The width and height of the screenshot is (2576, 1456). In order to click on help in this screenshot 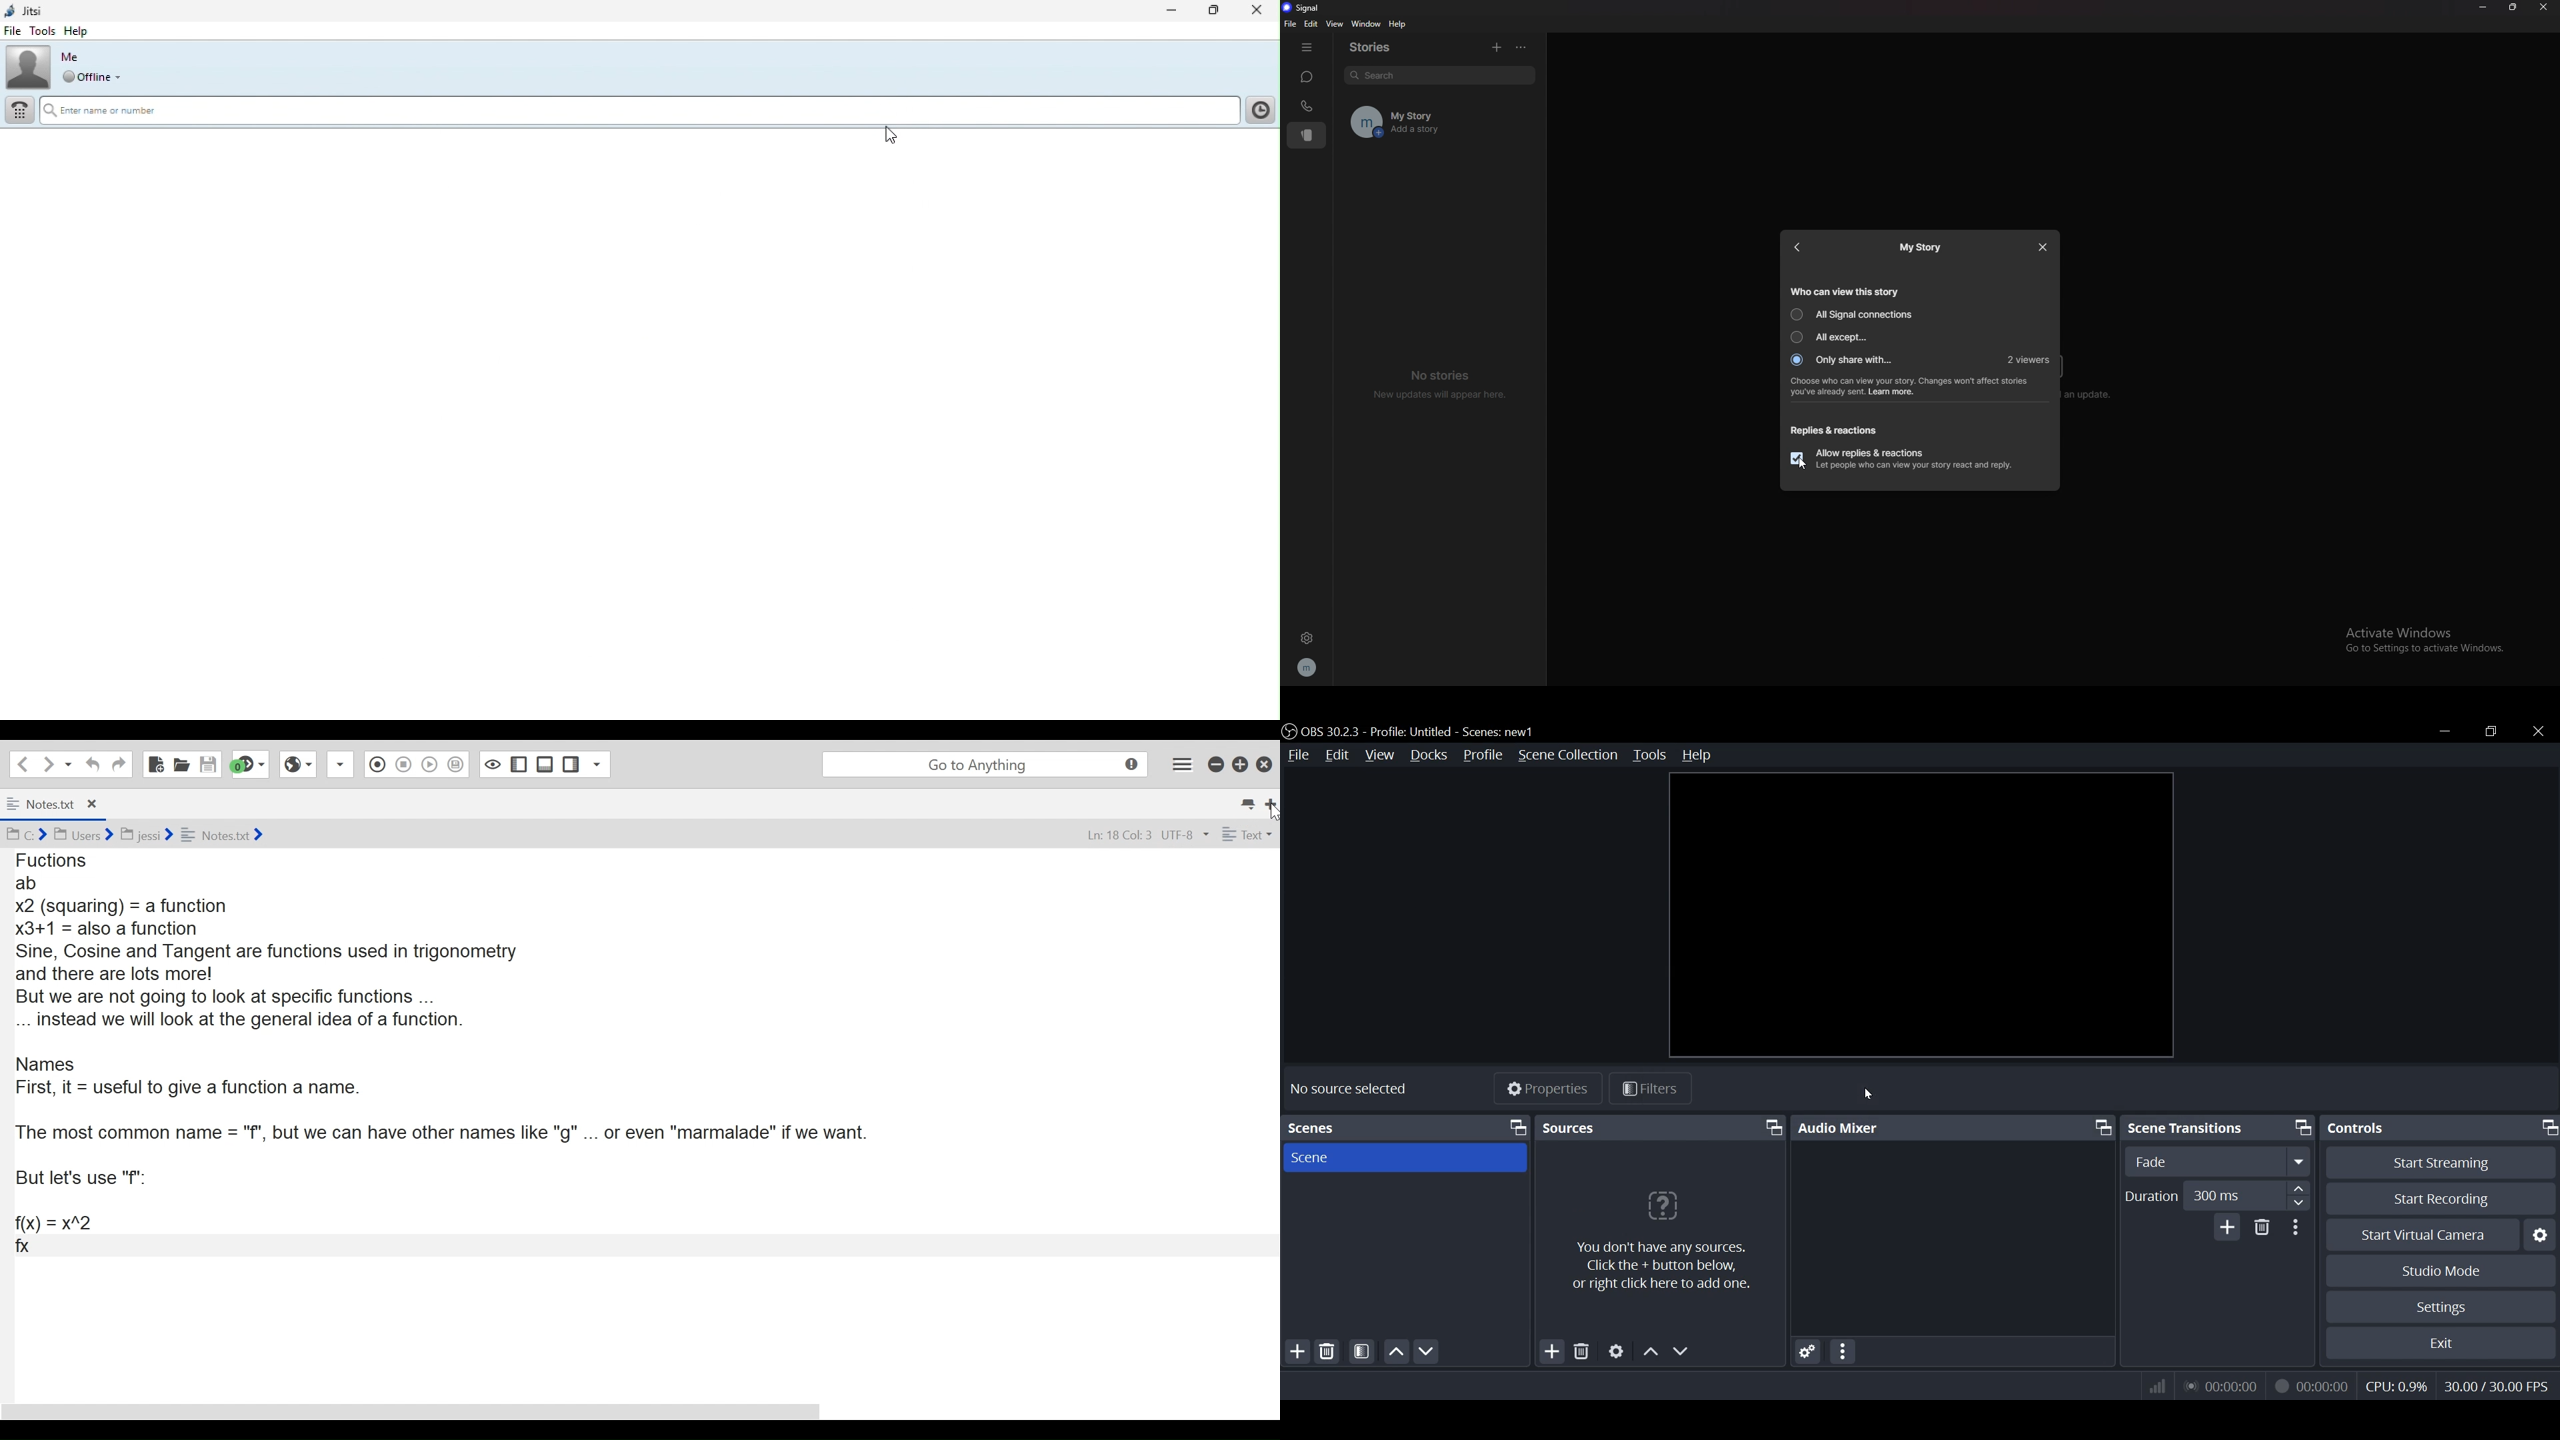, I will do `click(1398, 24)`.